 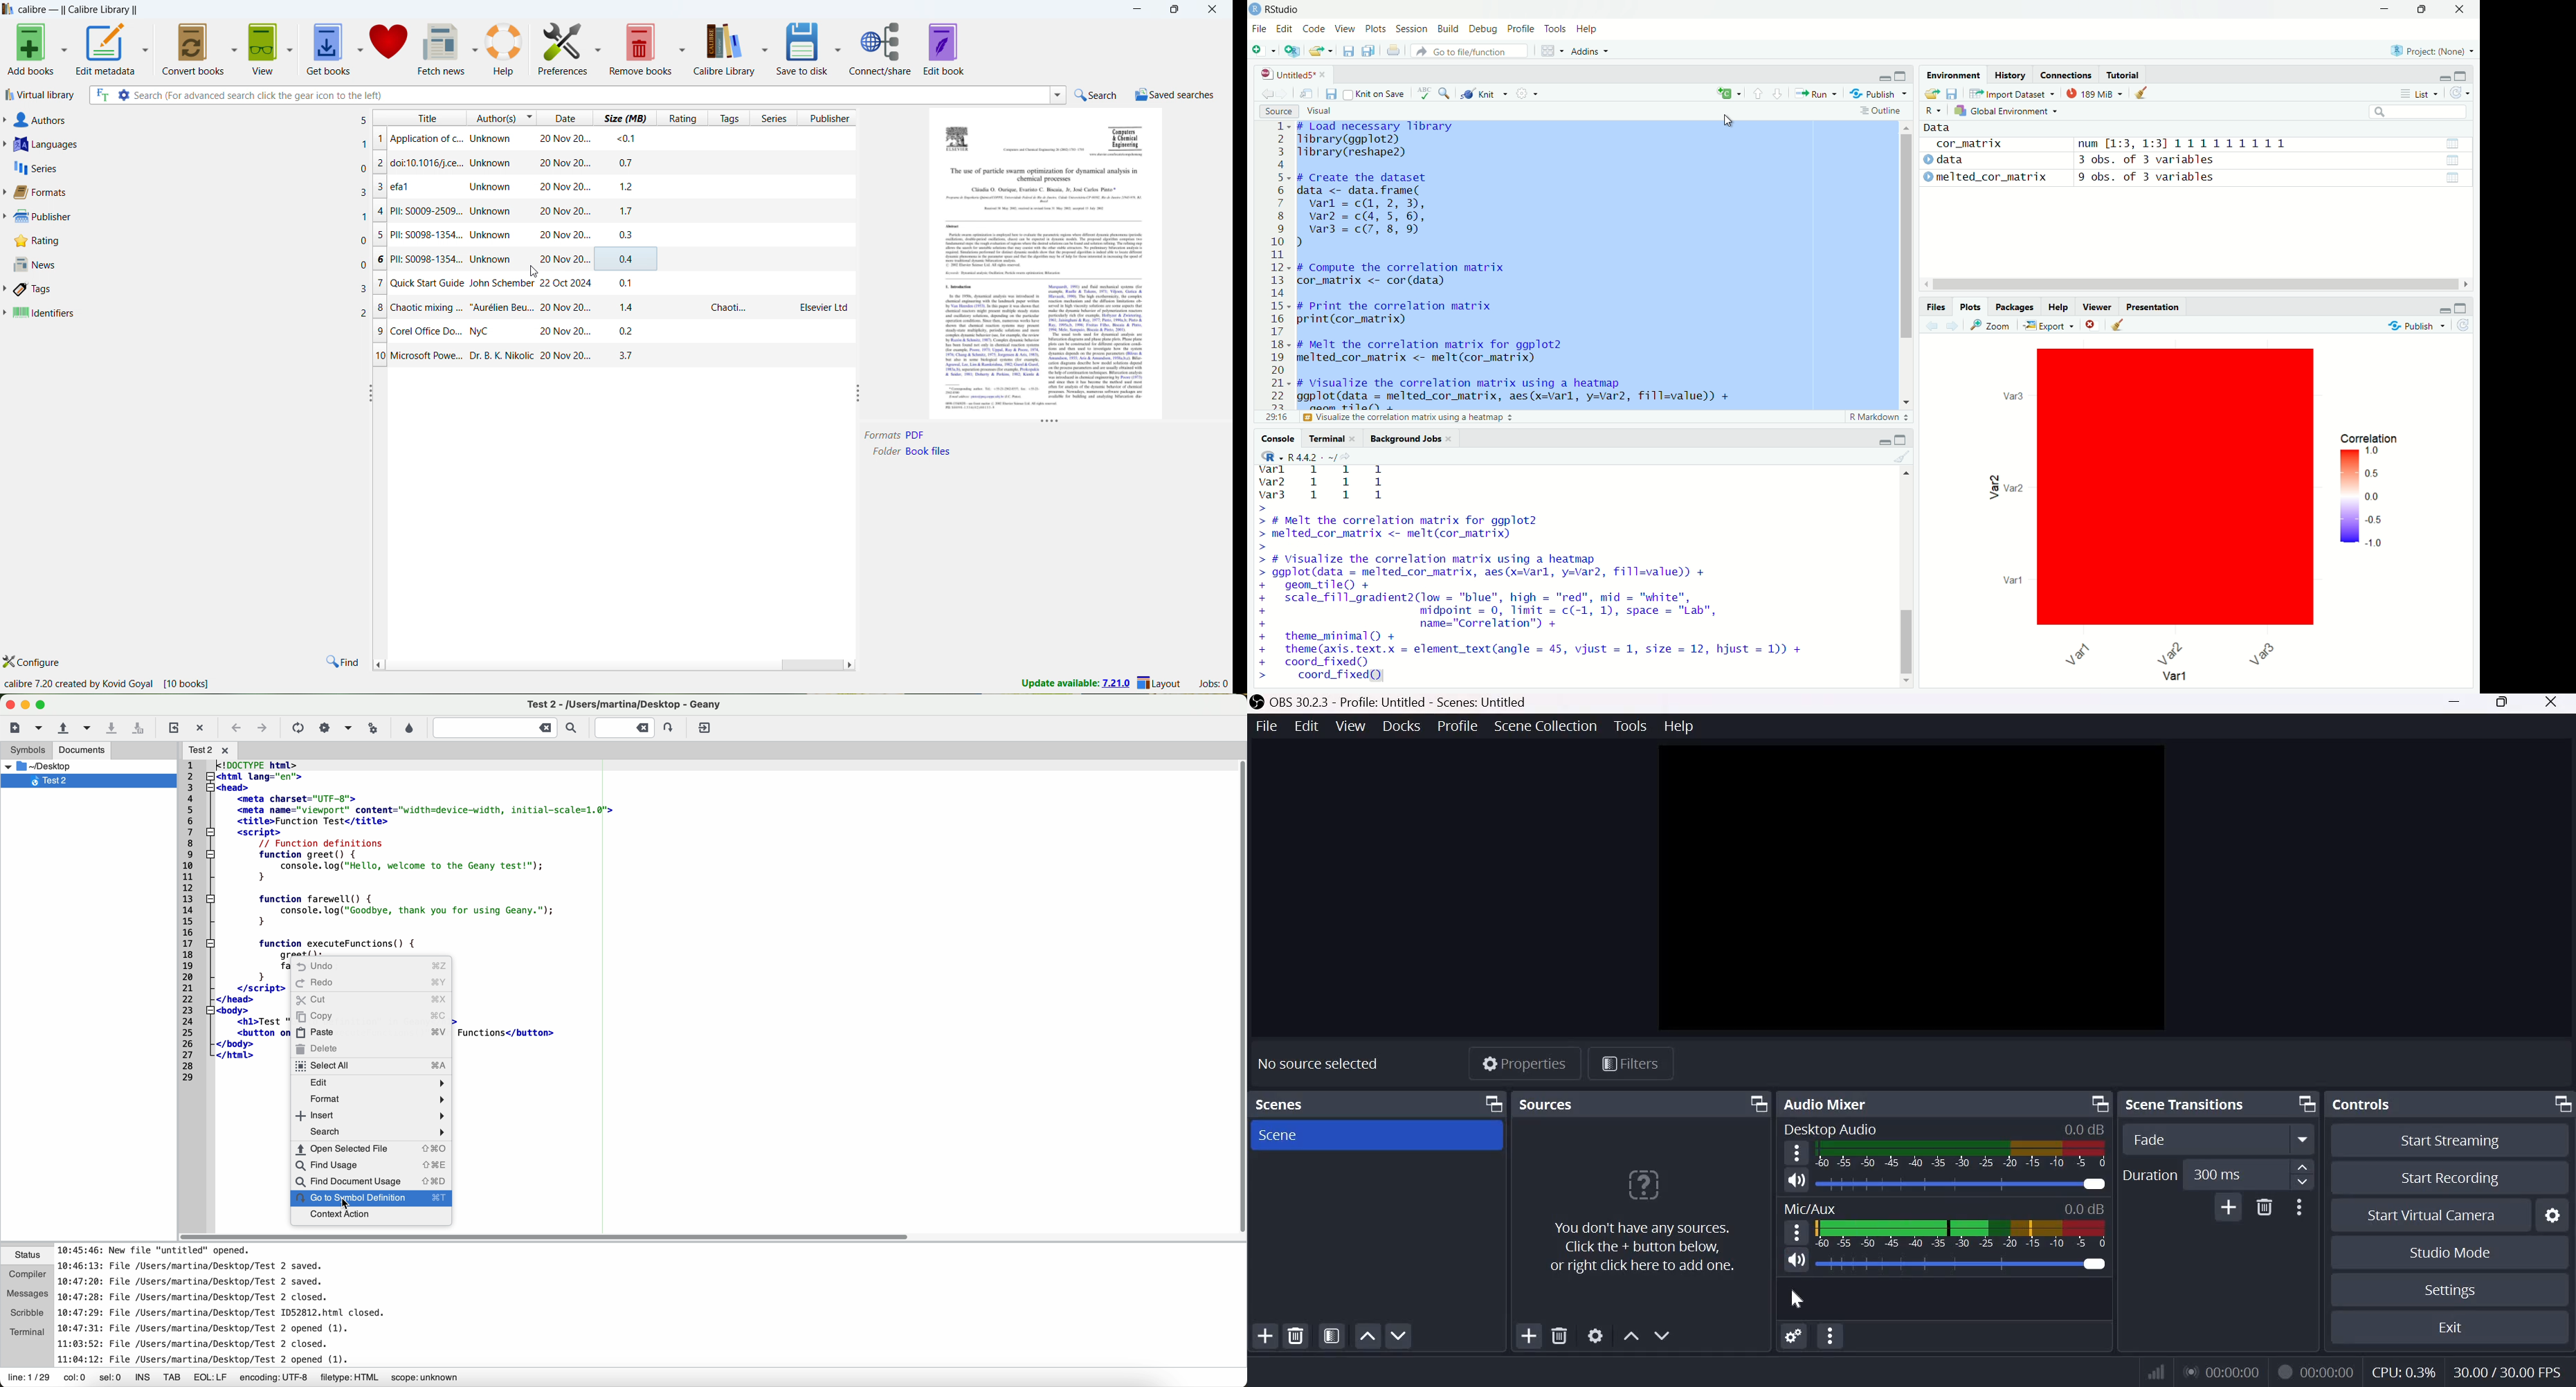 I want to click on publish, so click(x=1878, y=94).